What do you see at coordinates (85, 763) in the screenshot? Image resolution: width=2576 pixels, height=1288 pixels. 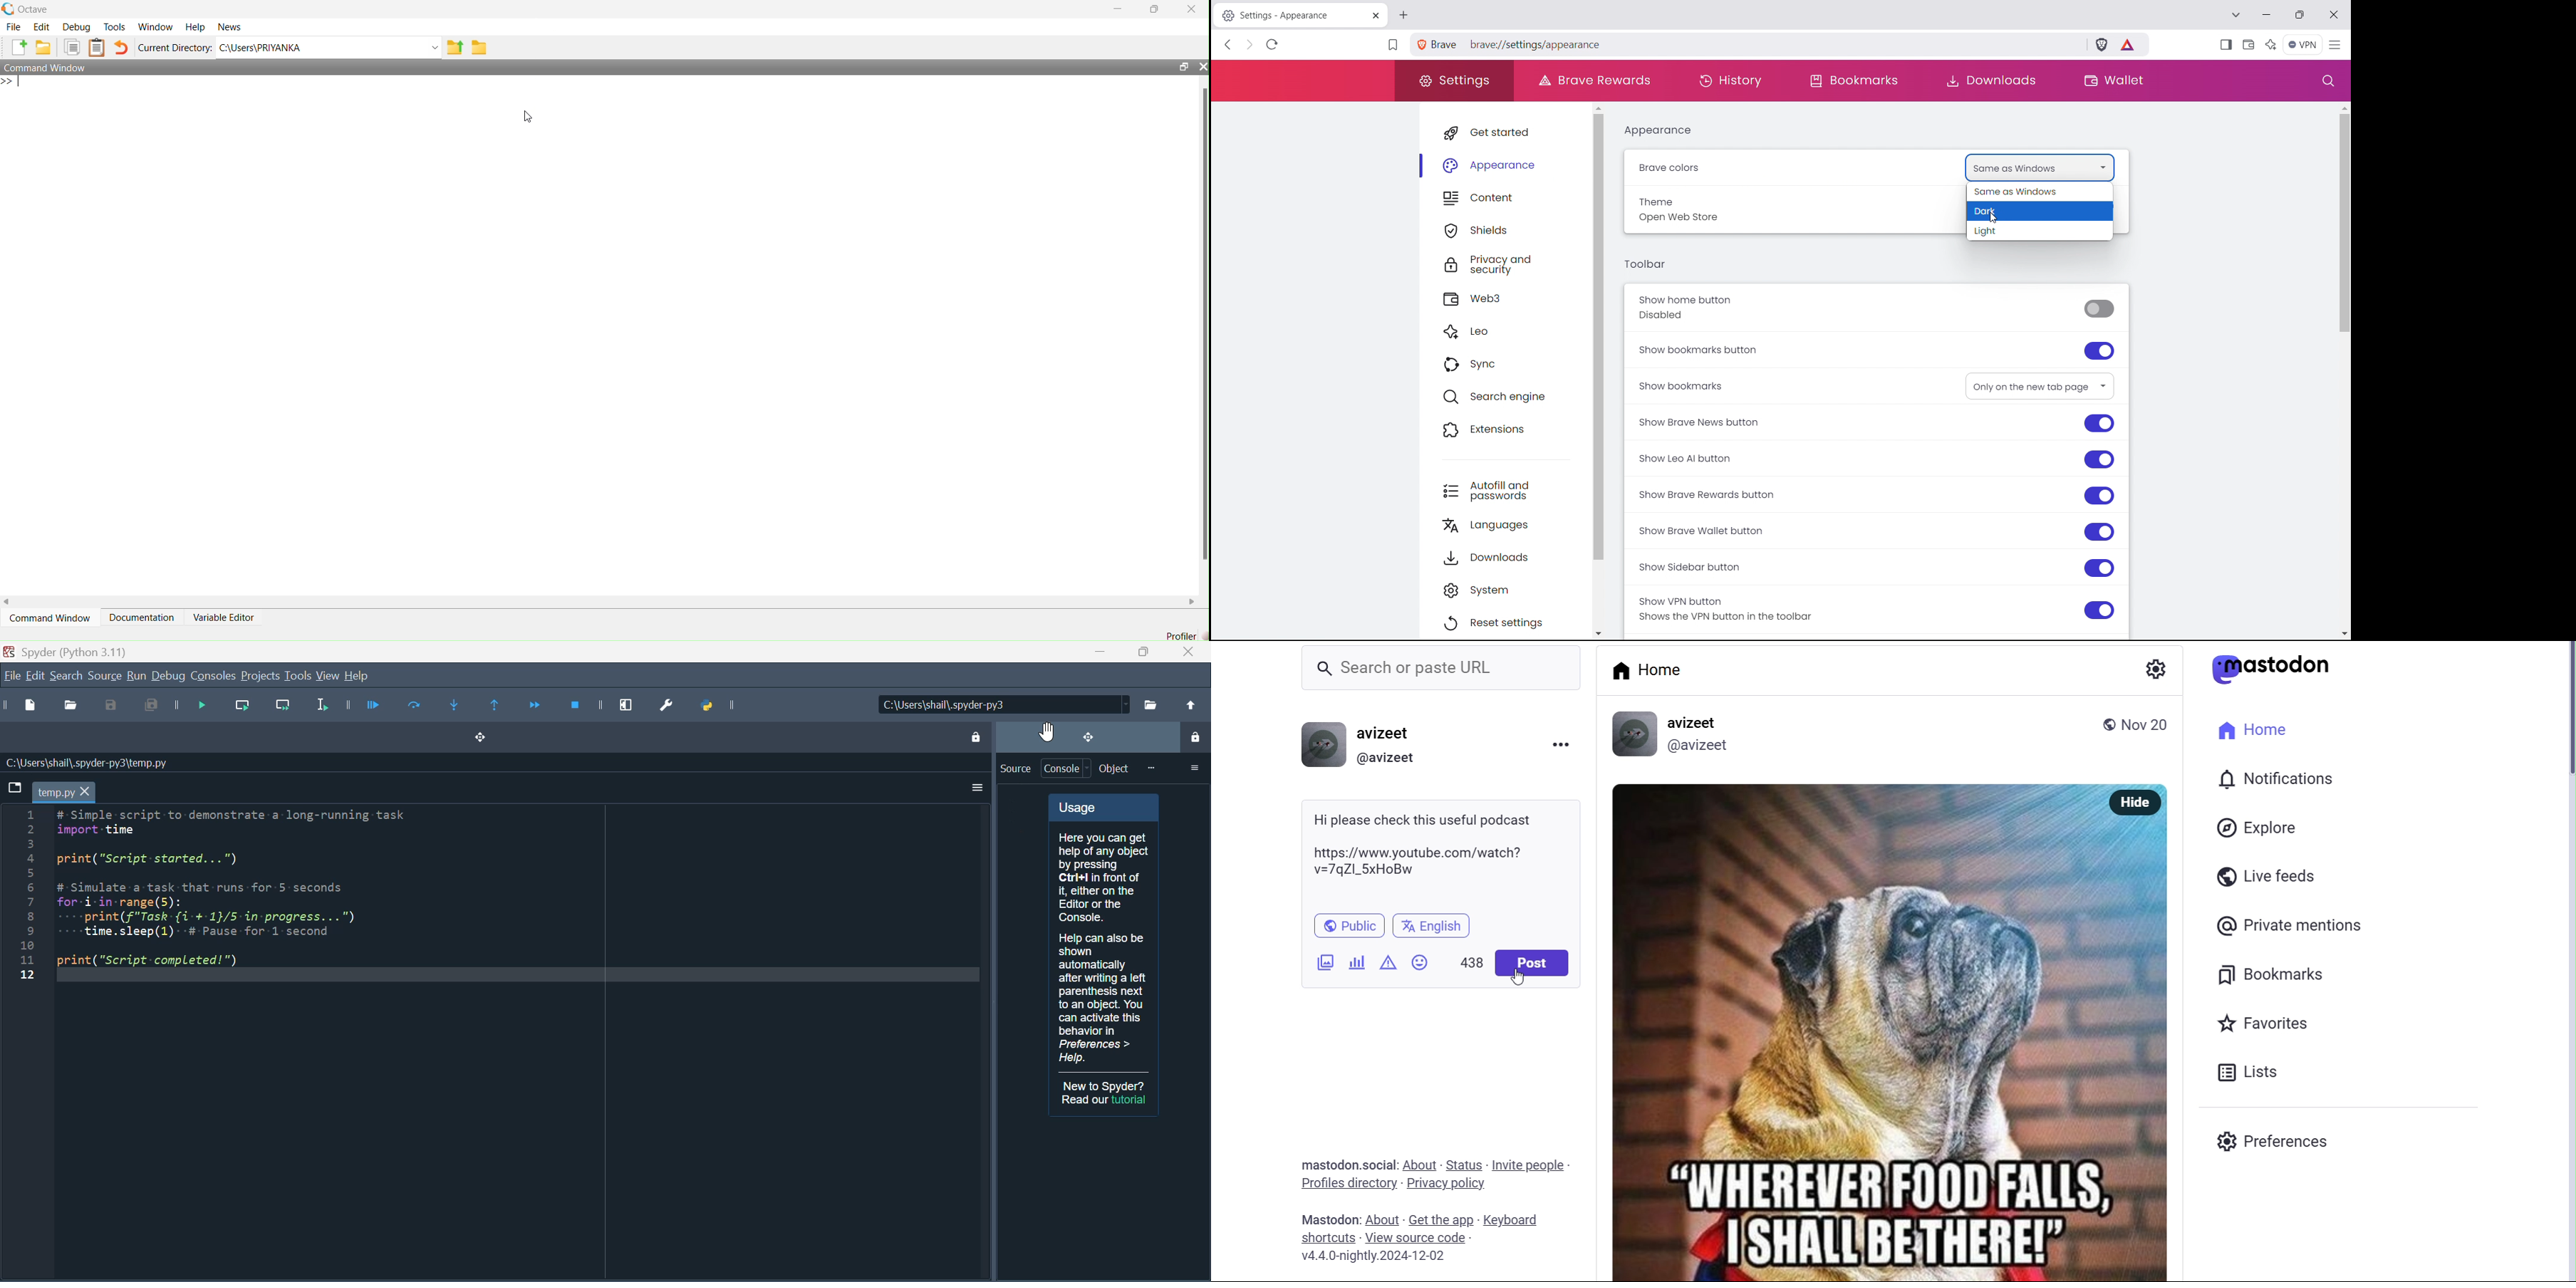 I see `C:\Users\shail\.spyder-py3\temp.py` at bounding box center [85, 763].